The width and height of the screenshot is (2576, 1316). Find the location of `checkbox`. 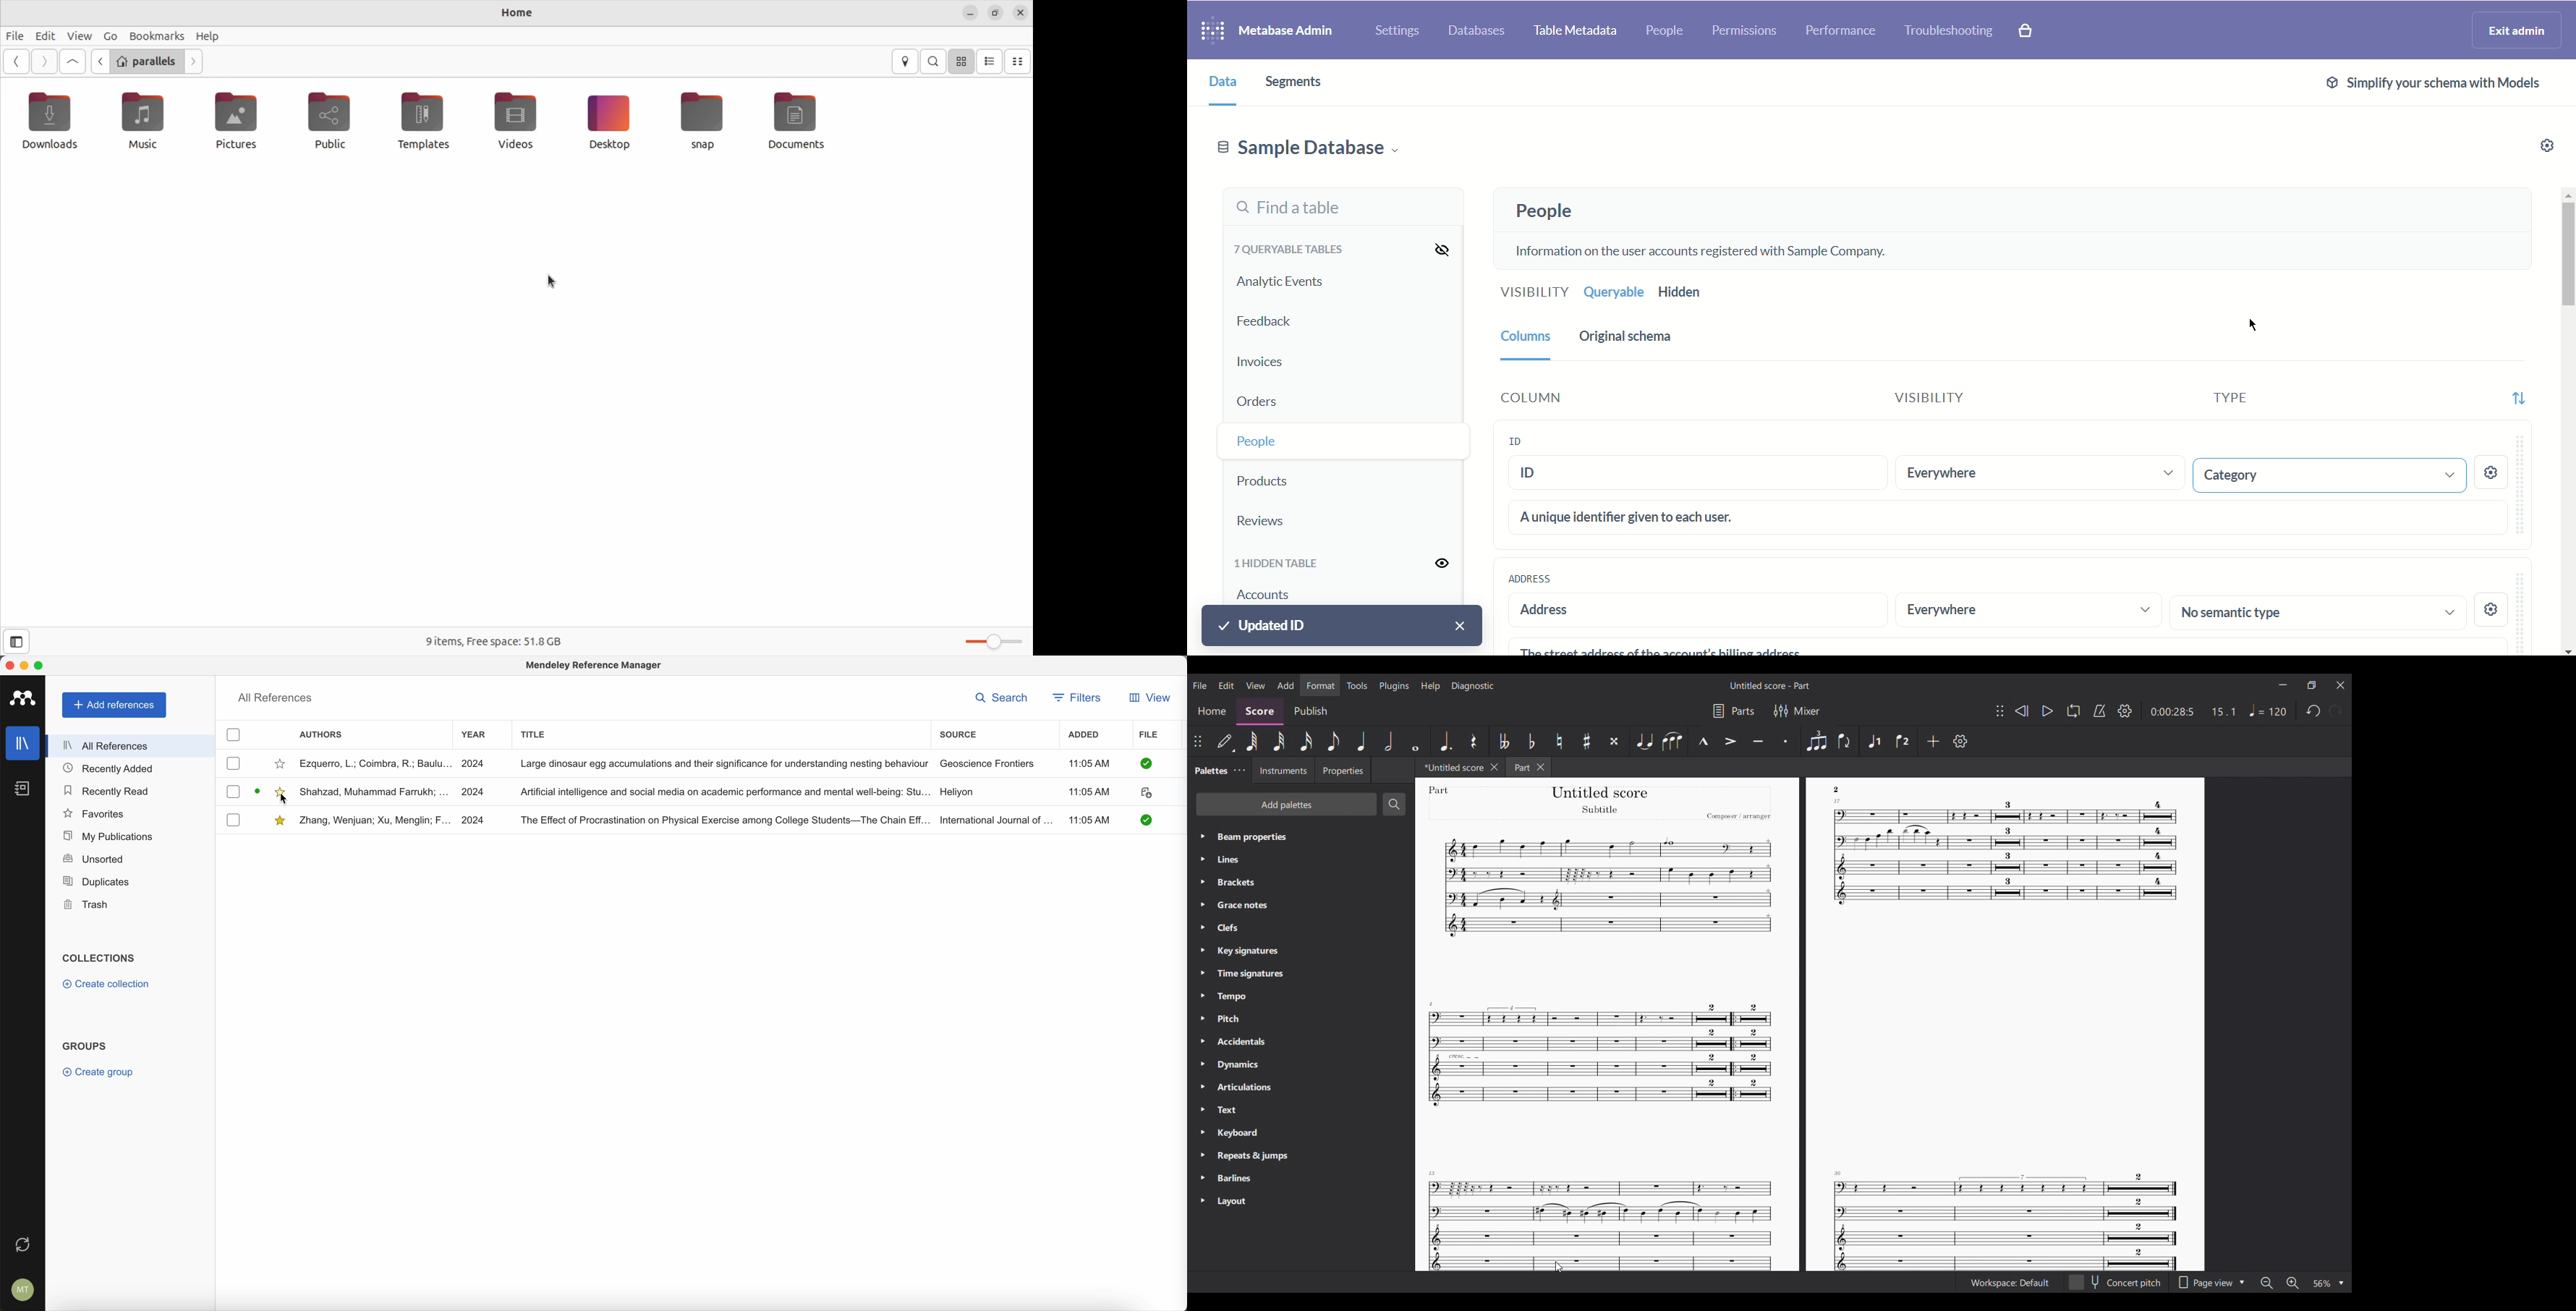

checkbox is located at coordinates (233, 735).